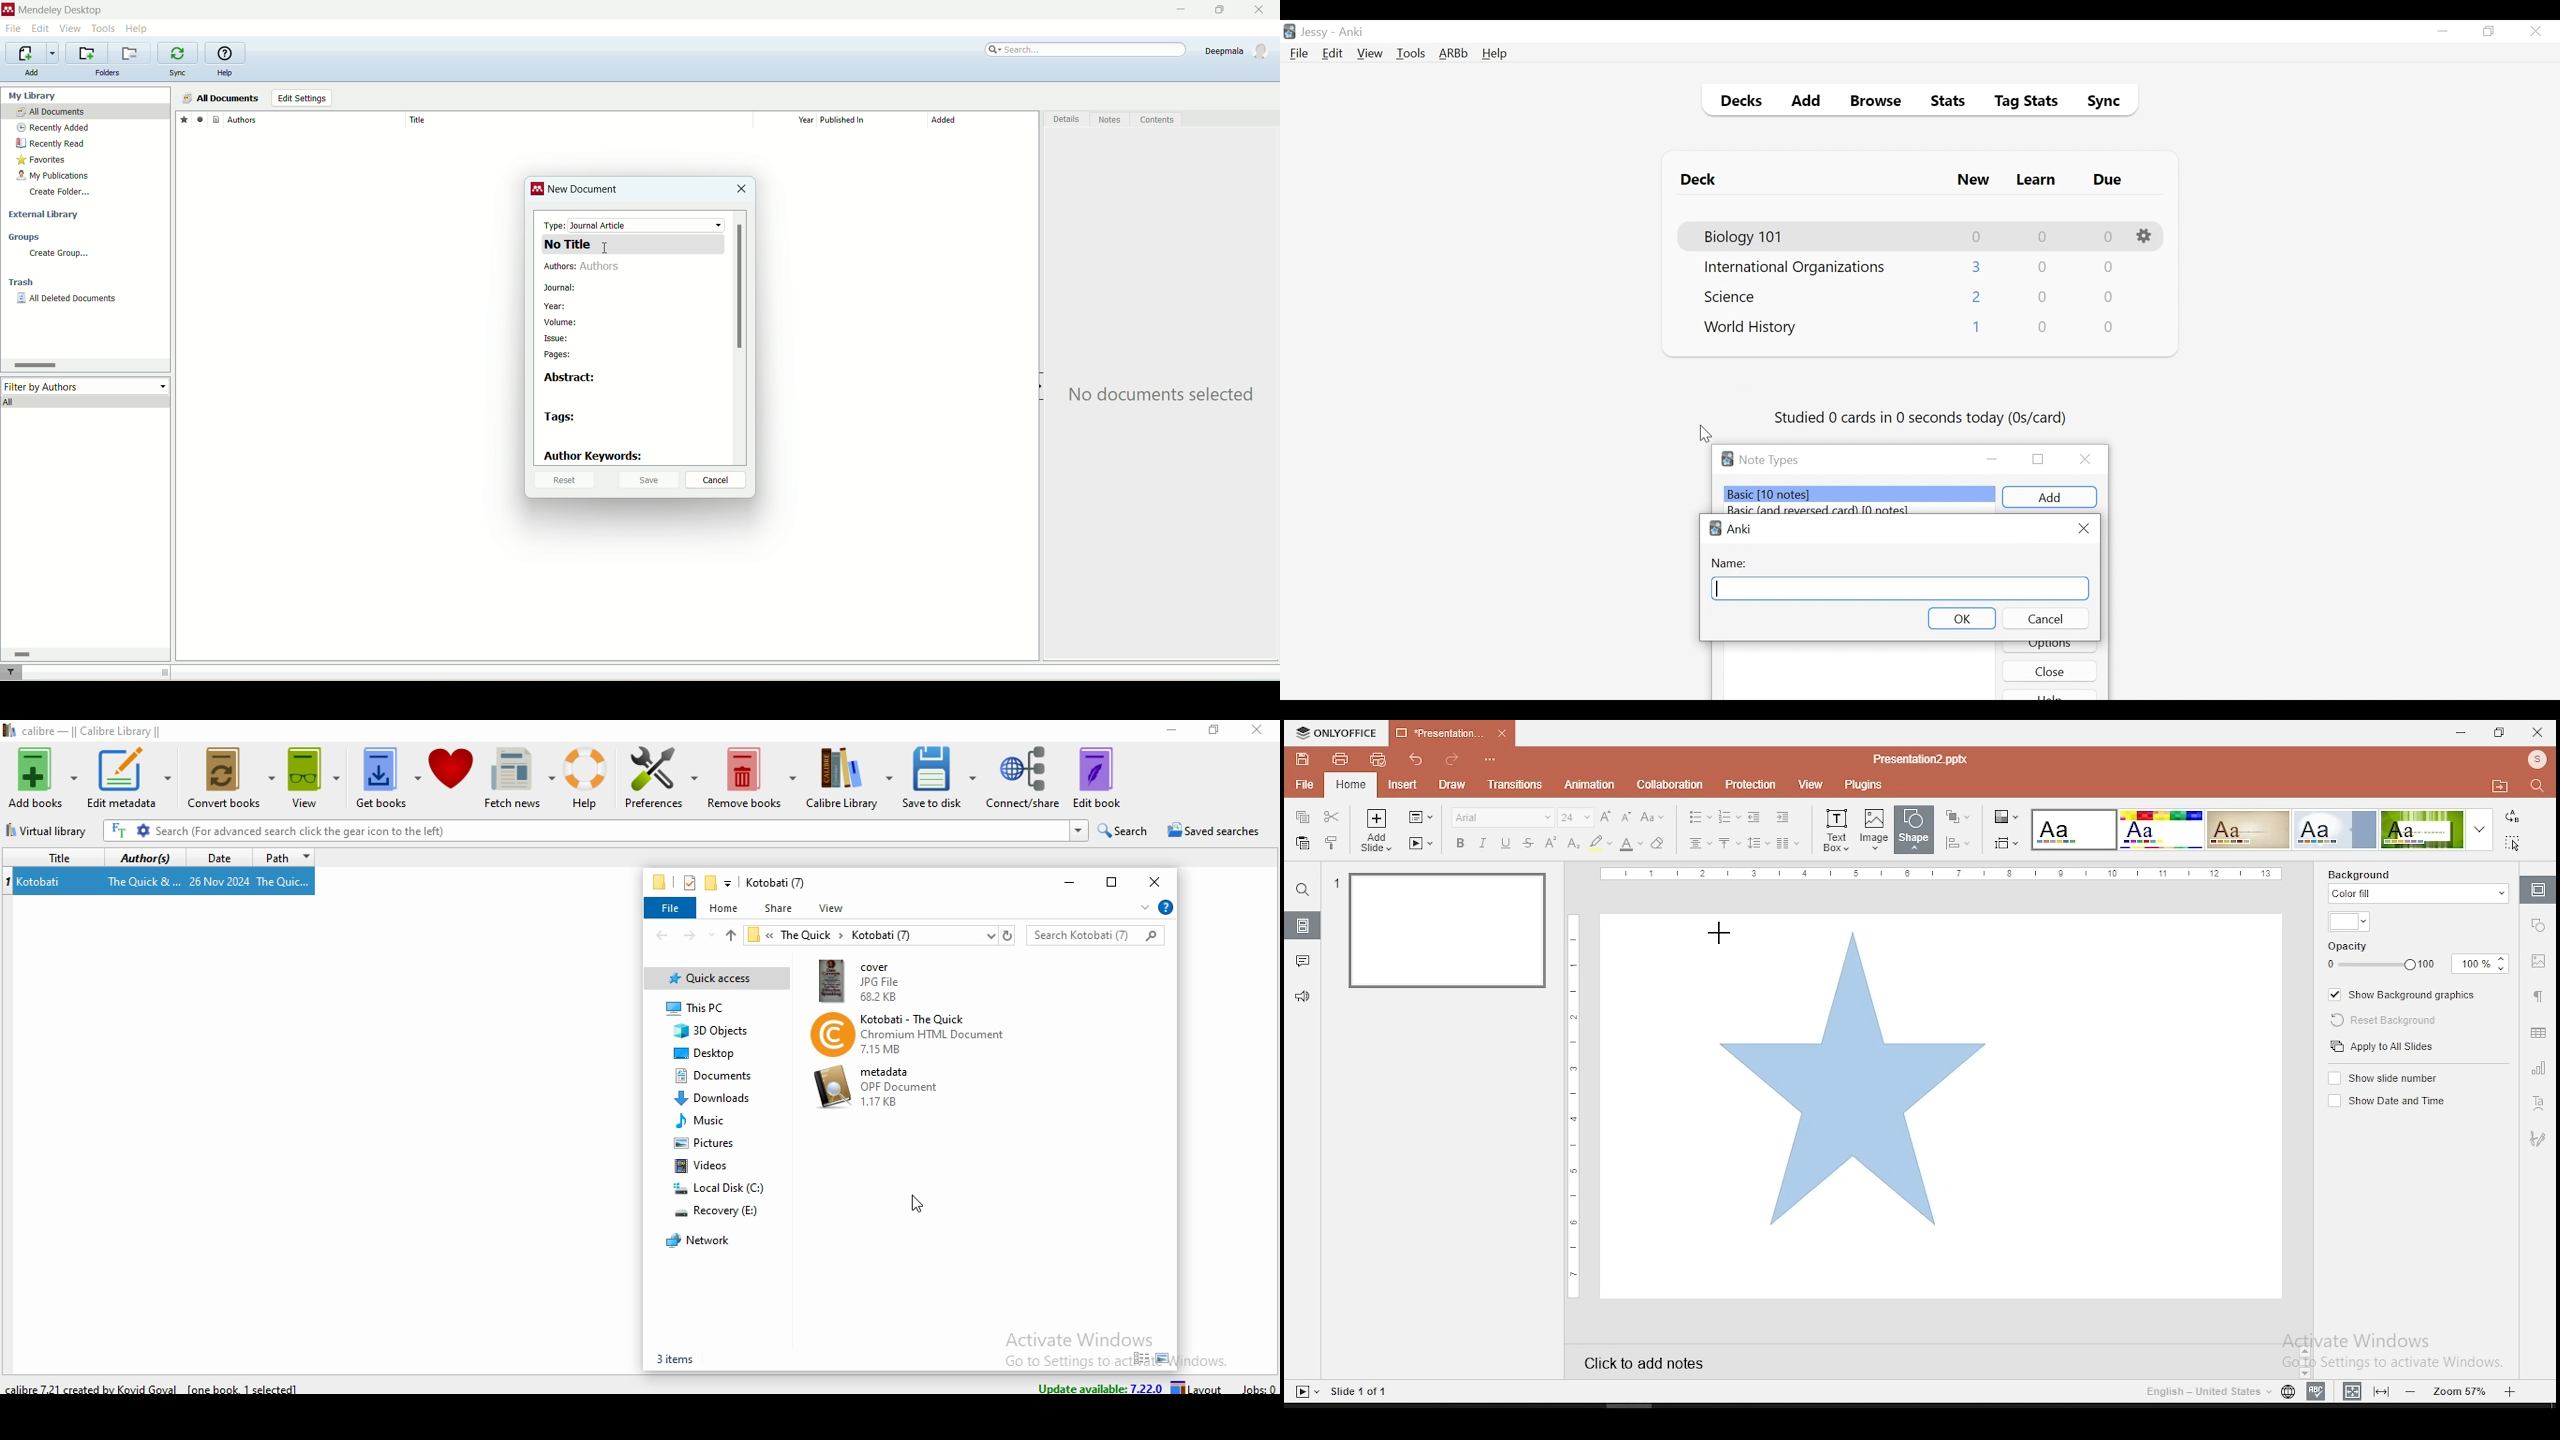  I want to click on edit, so click(39, 29).